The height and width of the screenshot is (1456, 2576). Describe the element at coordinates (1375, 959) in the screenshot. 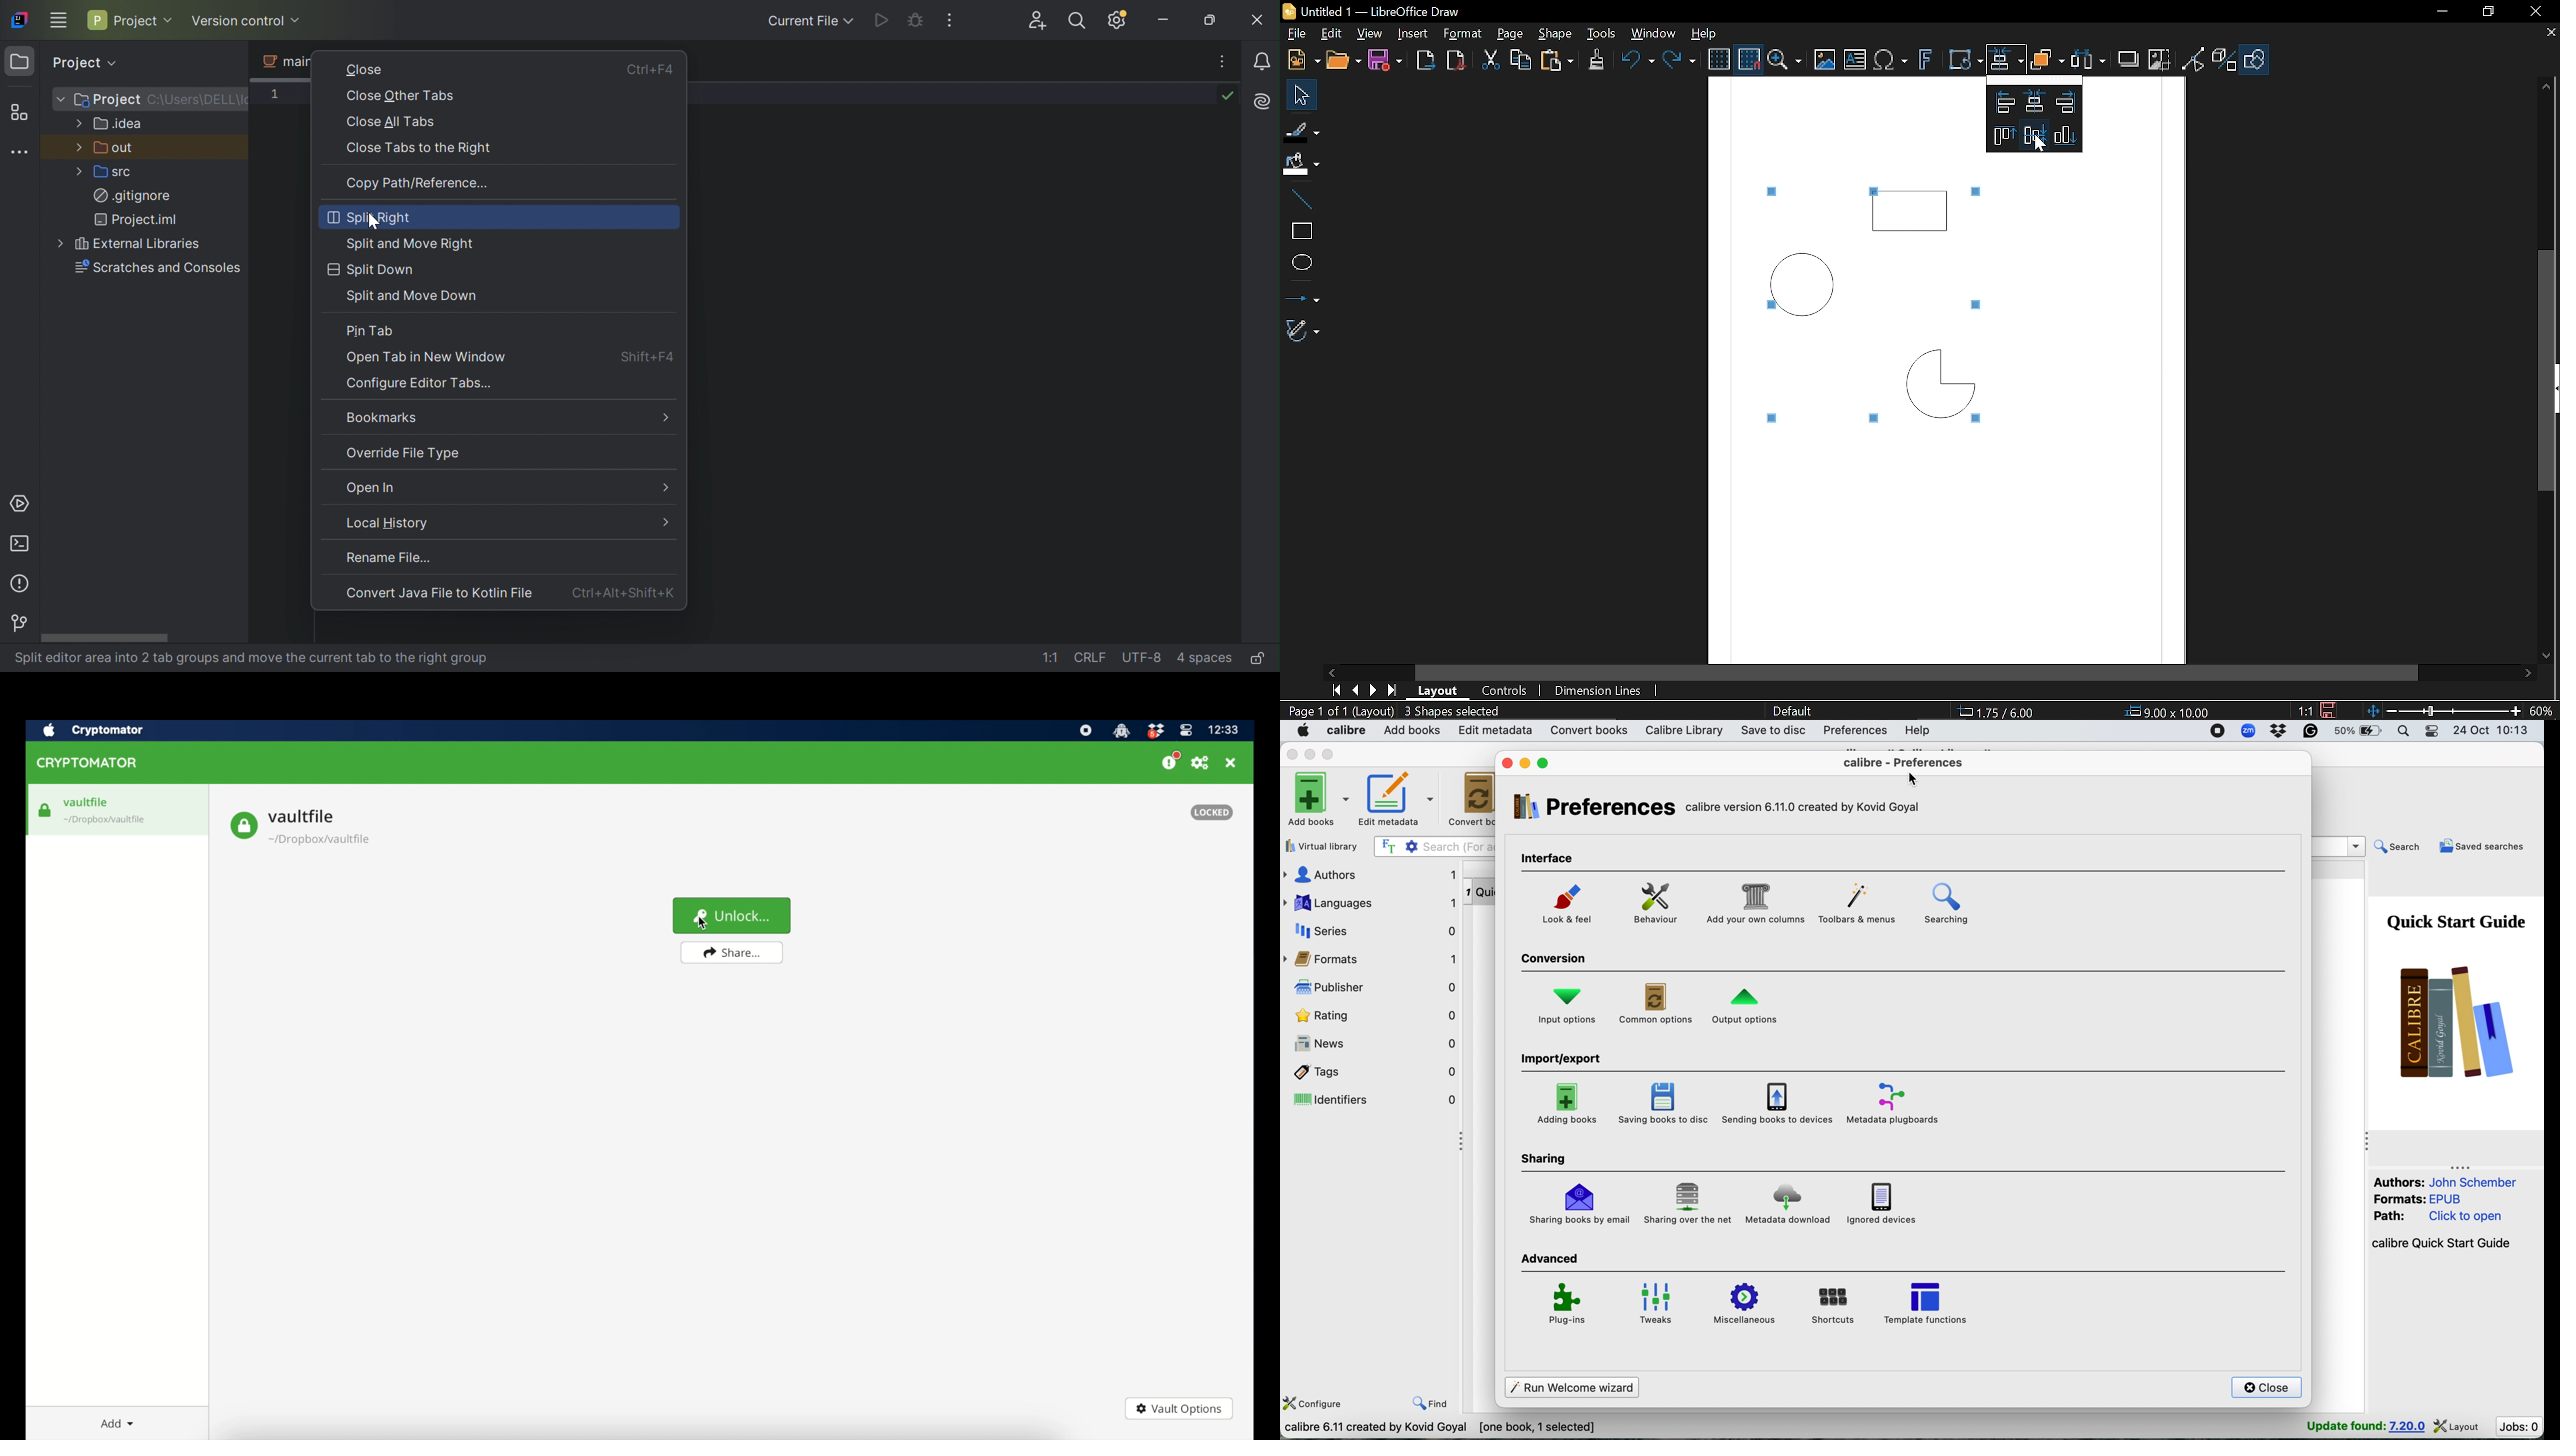

I see `formats` at that location.